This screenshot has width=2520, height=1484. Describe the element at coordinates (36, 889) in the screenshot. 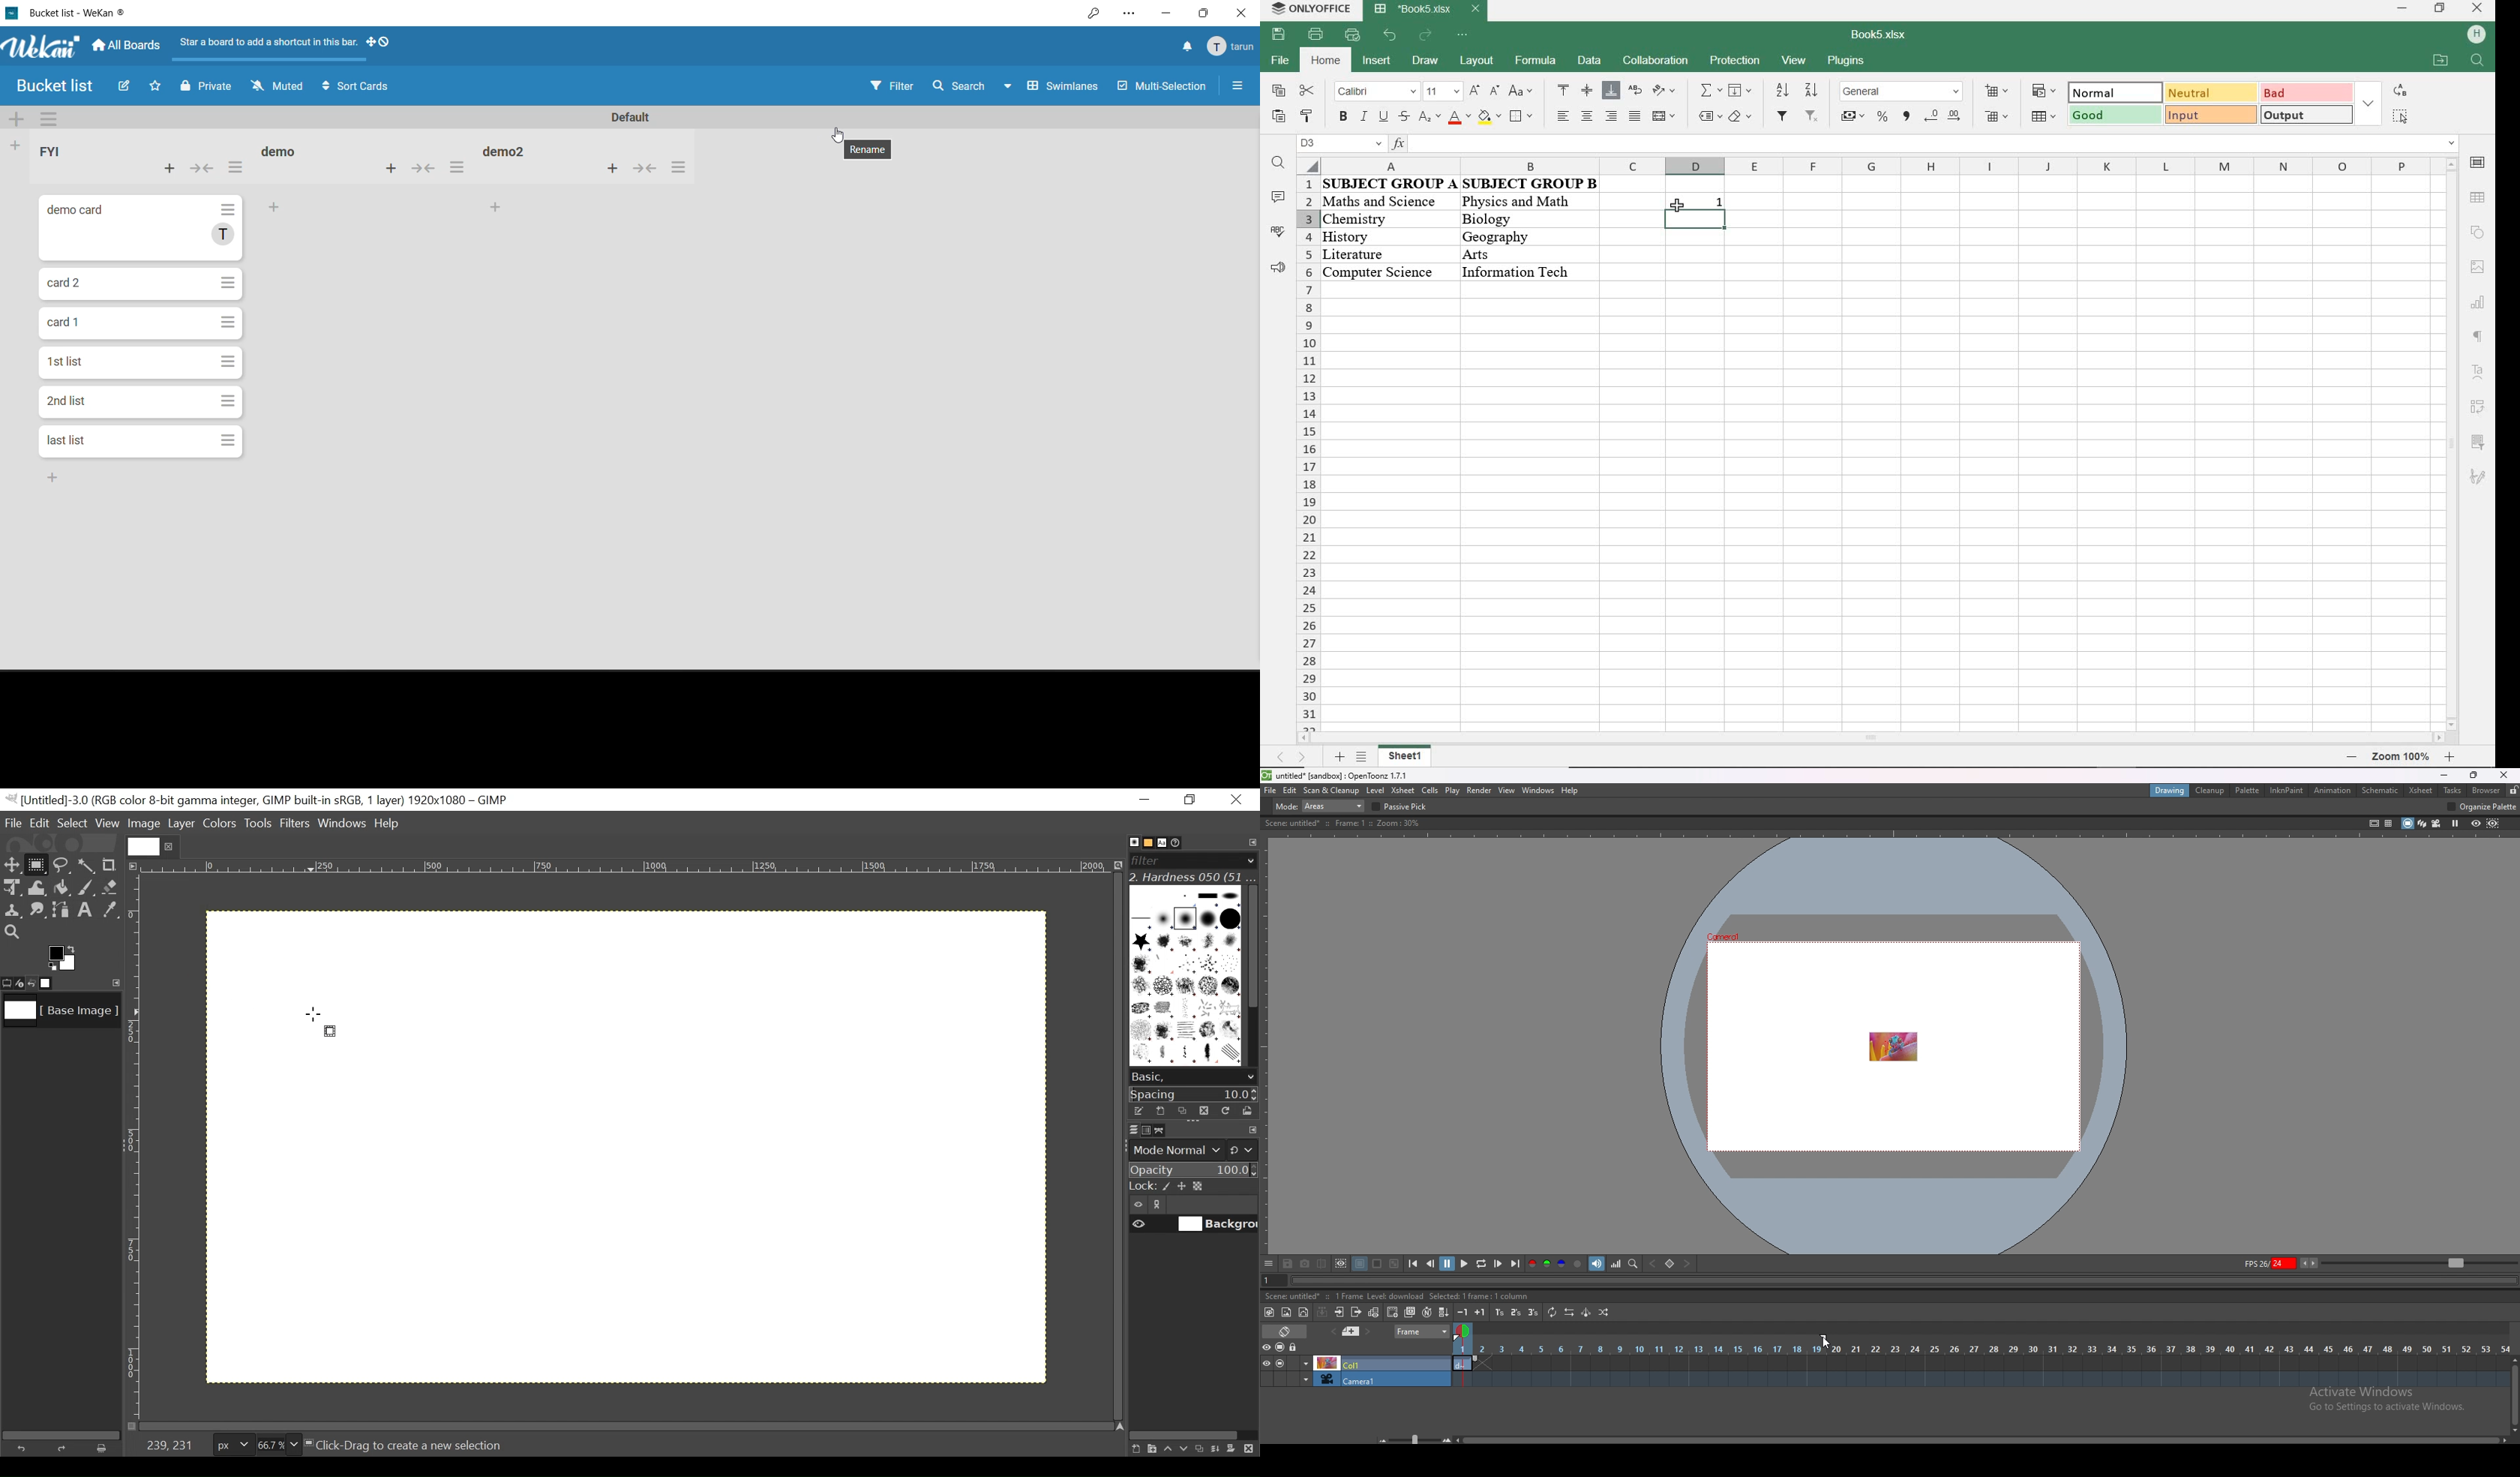

I see `Warp Transform` at that location.